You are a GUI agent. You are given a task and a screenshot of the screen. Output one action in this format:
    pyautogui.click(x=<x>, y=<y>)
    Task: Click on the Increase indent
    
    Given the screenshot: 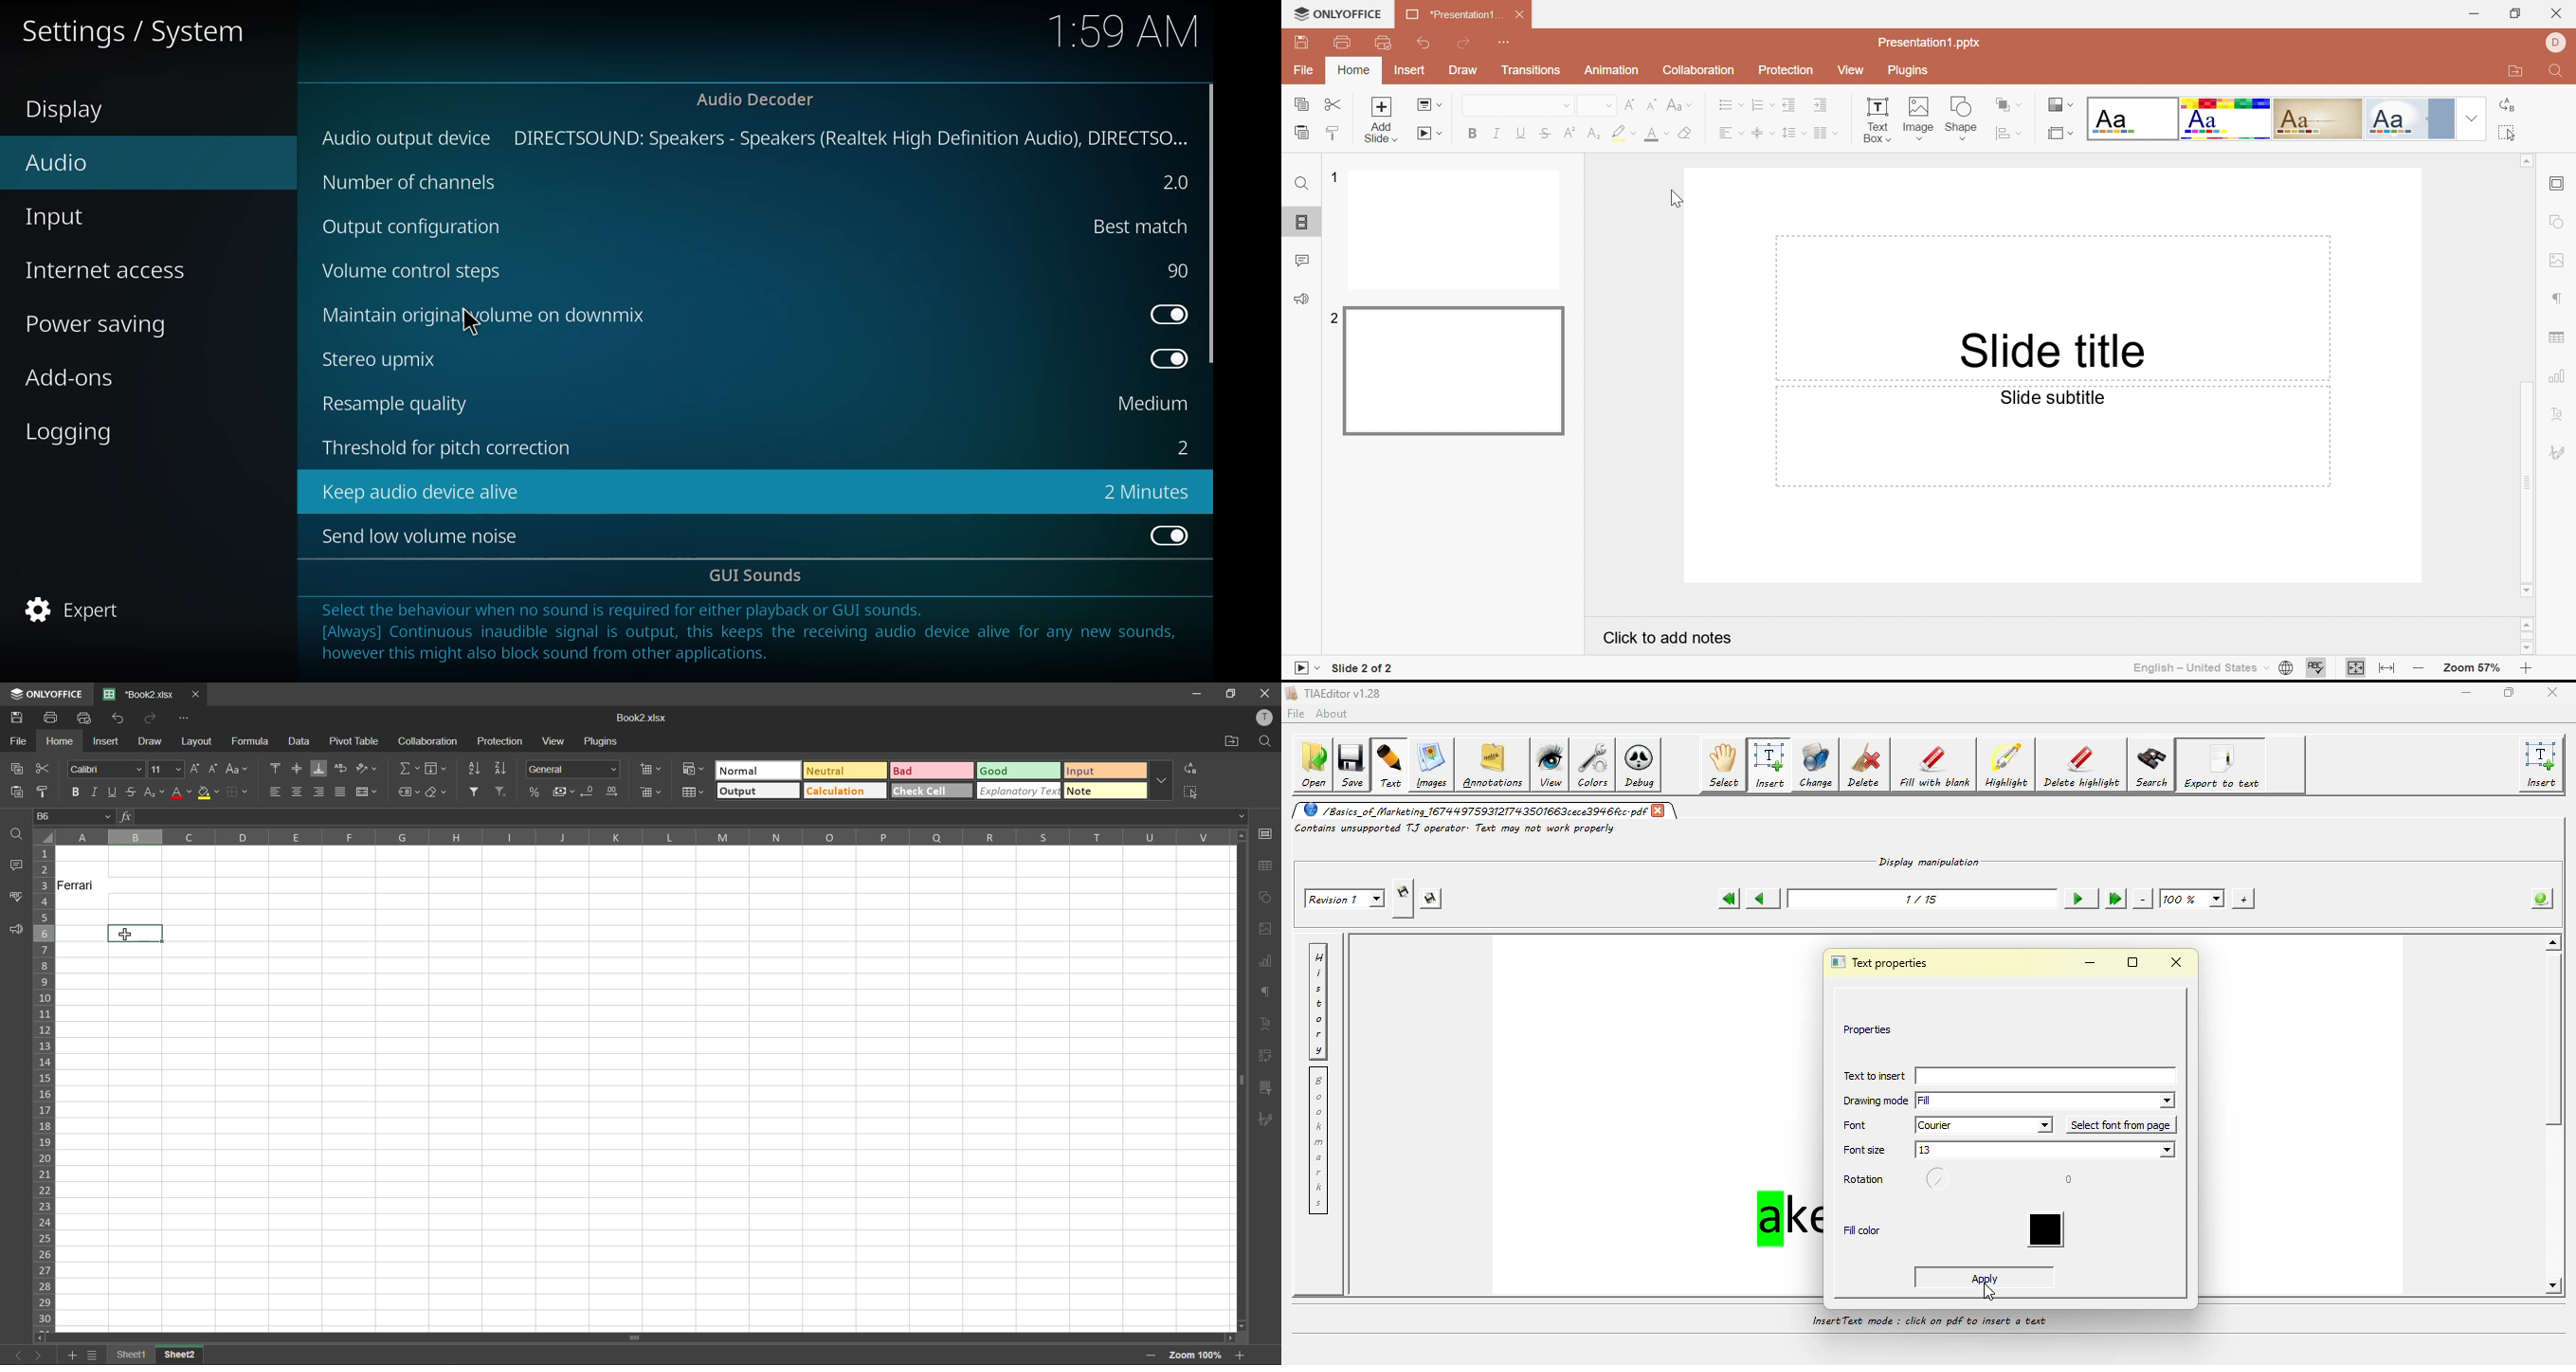 What is the action you would take?
    pyautogui.click(x=1826, y=105)
    